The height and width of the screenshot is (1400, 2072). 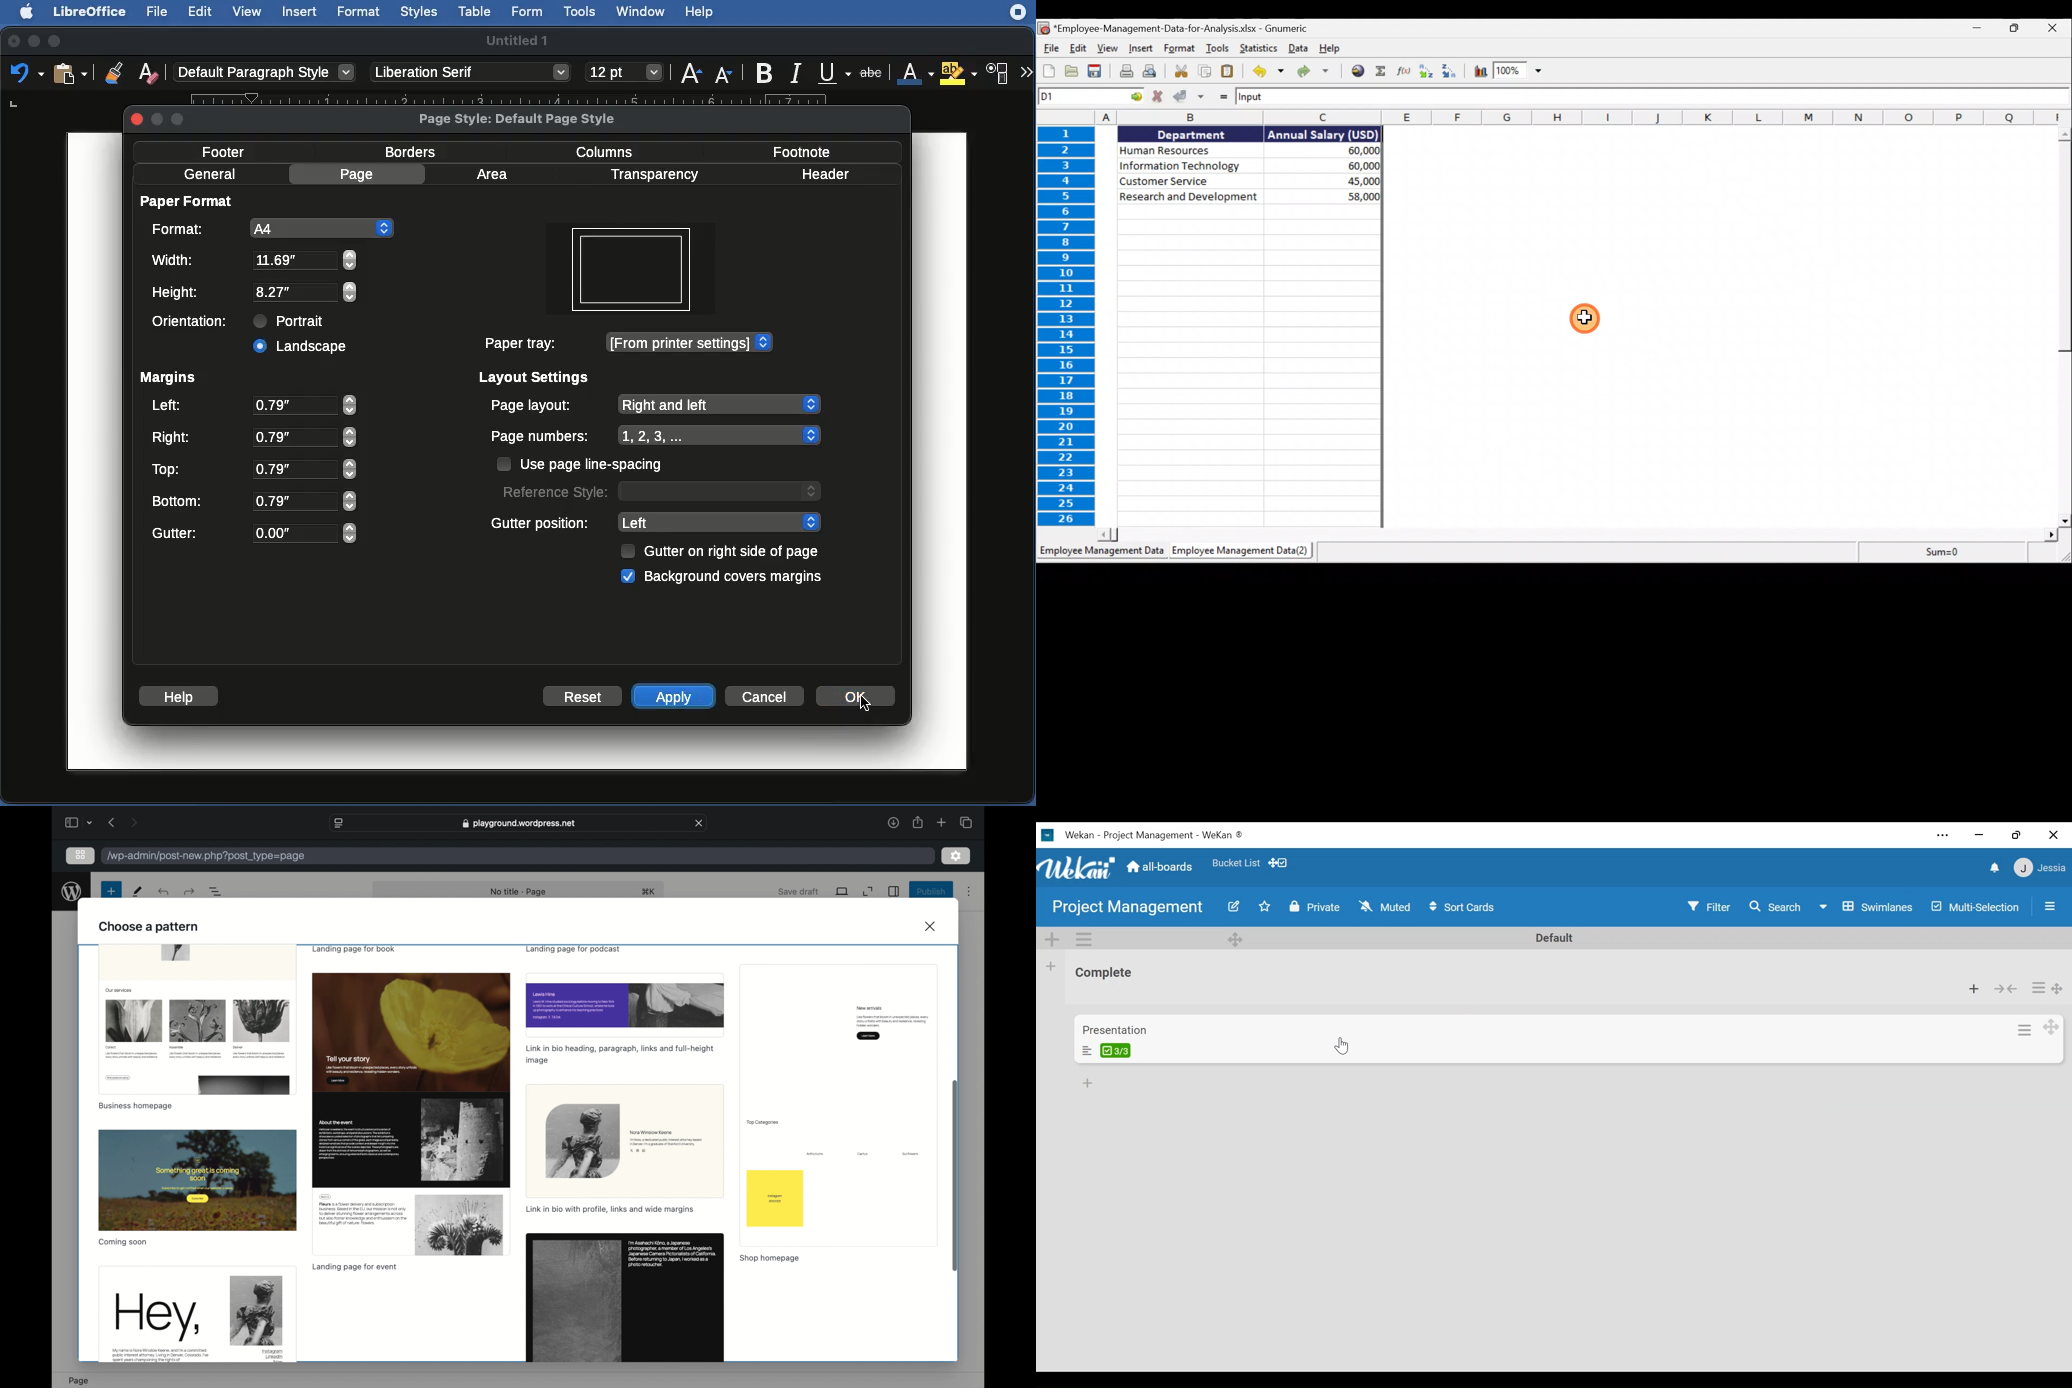 I want to click on All boards, so click(x=1162, y=868).